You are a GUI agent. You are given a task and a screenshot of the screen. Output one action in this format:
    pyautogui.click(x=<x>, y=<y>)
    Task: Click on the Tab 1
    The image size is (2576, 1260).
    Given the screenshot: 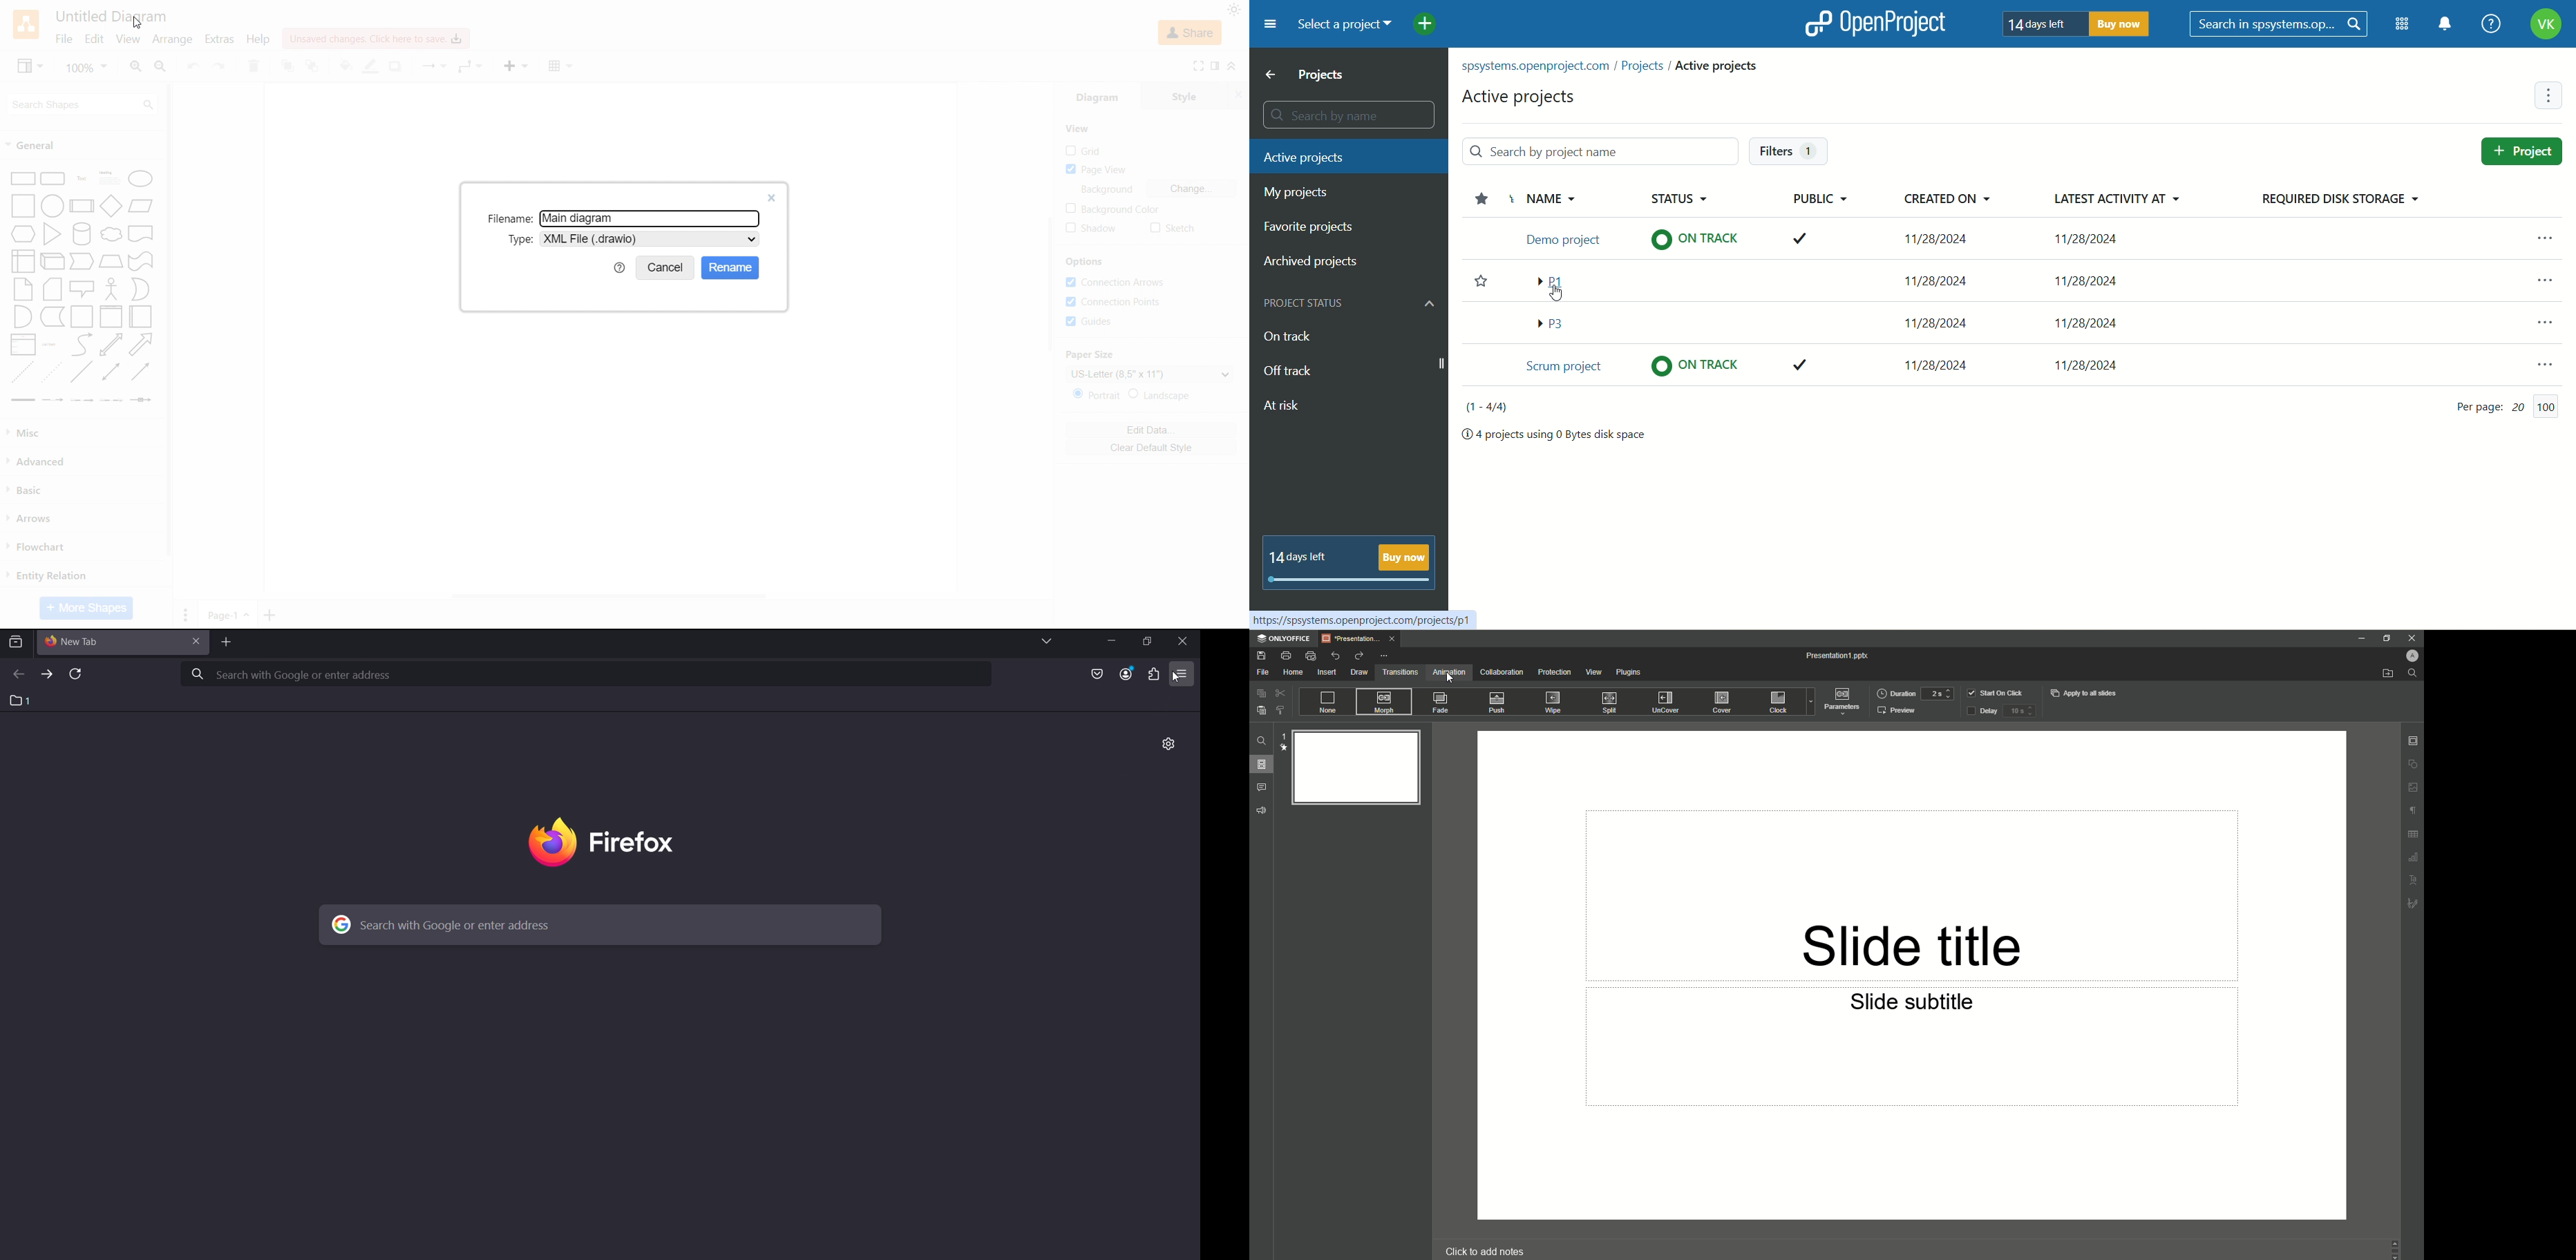 What is the action you would take?
    pyautogui.click(x=1363, y=640)
    